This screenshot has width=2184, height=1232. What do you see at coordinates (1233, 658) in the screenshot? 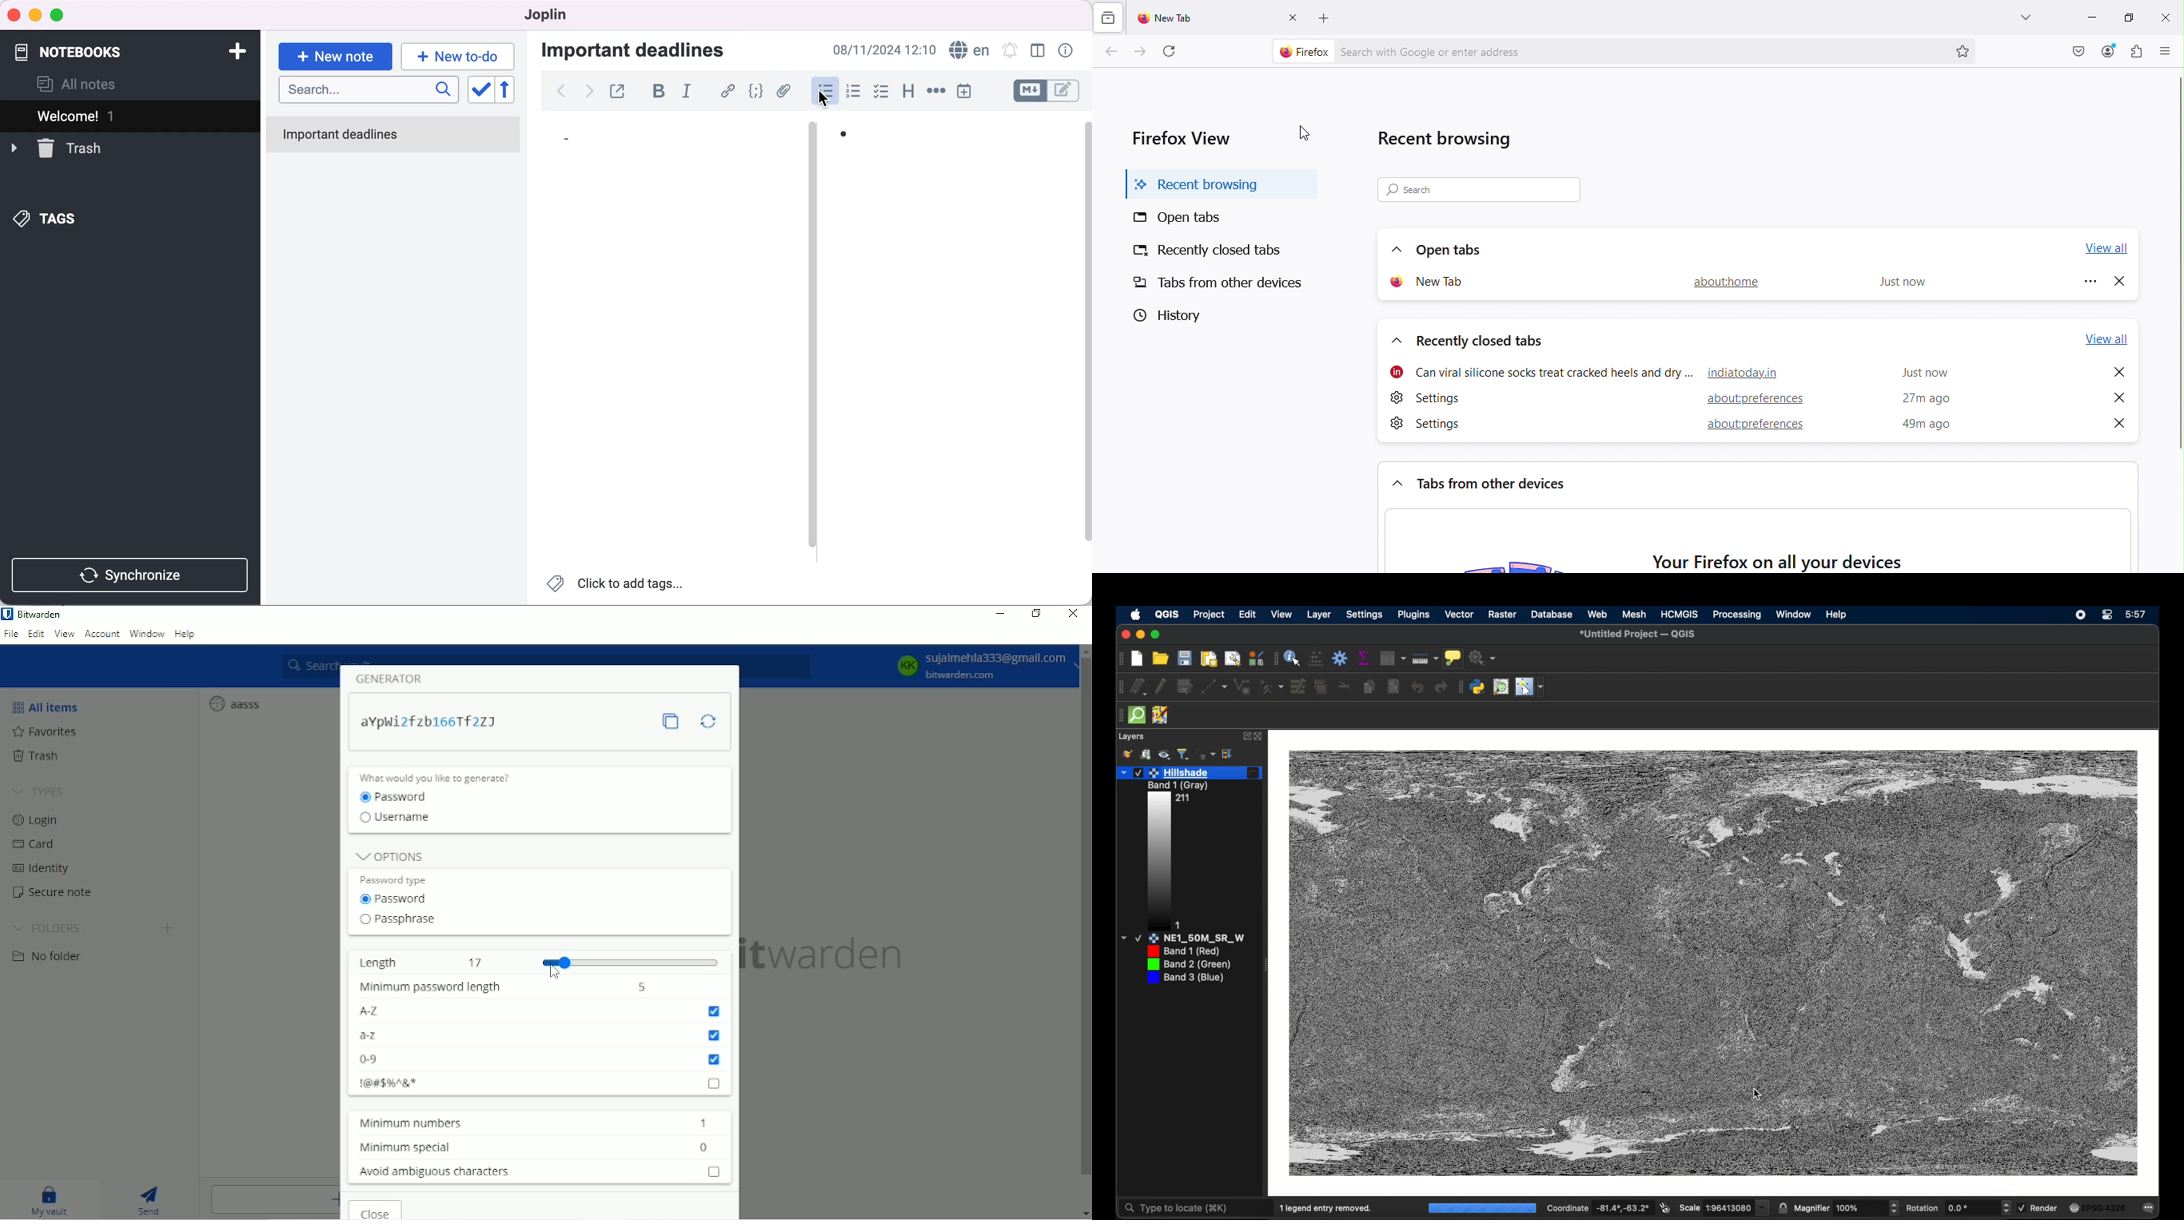
I see `open layout manager` at bounding box center [1233, 658].